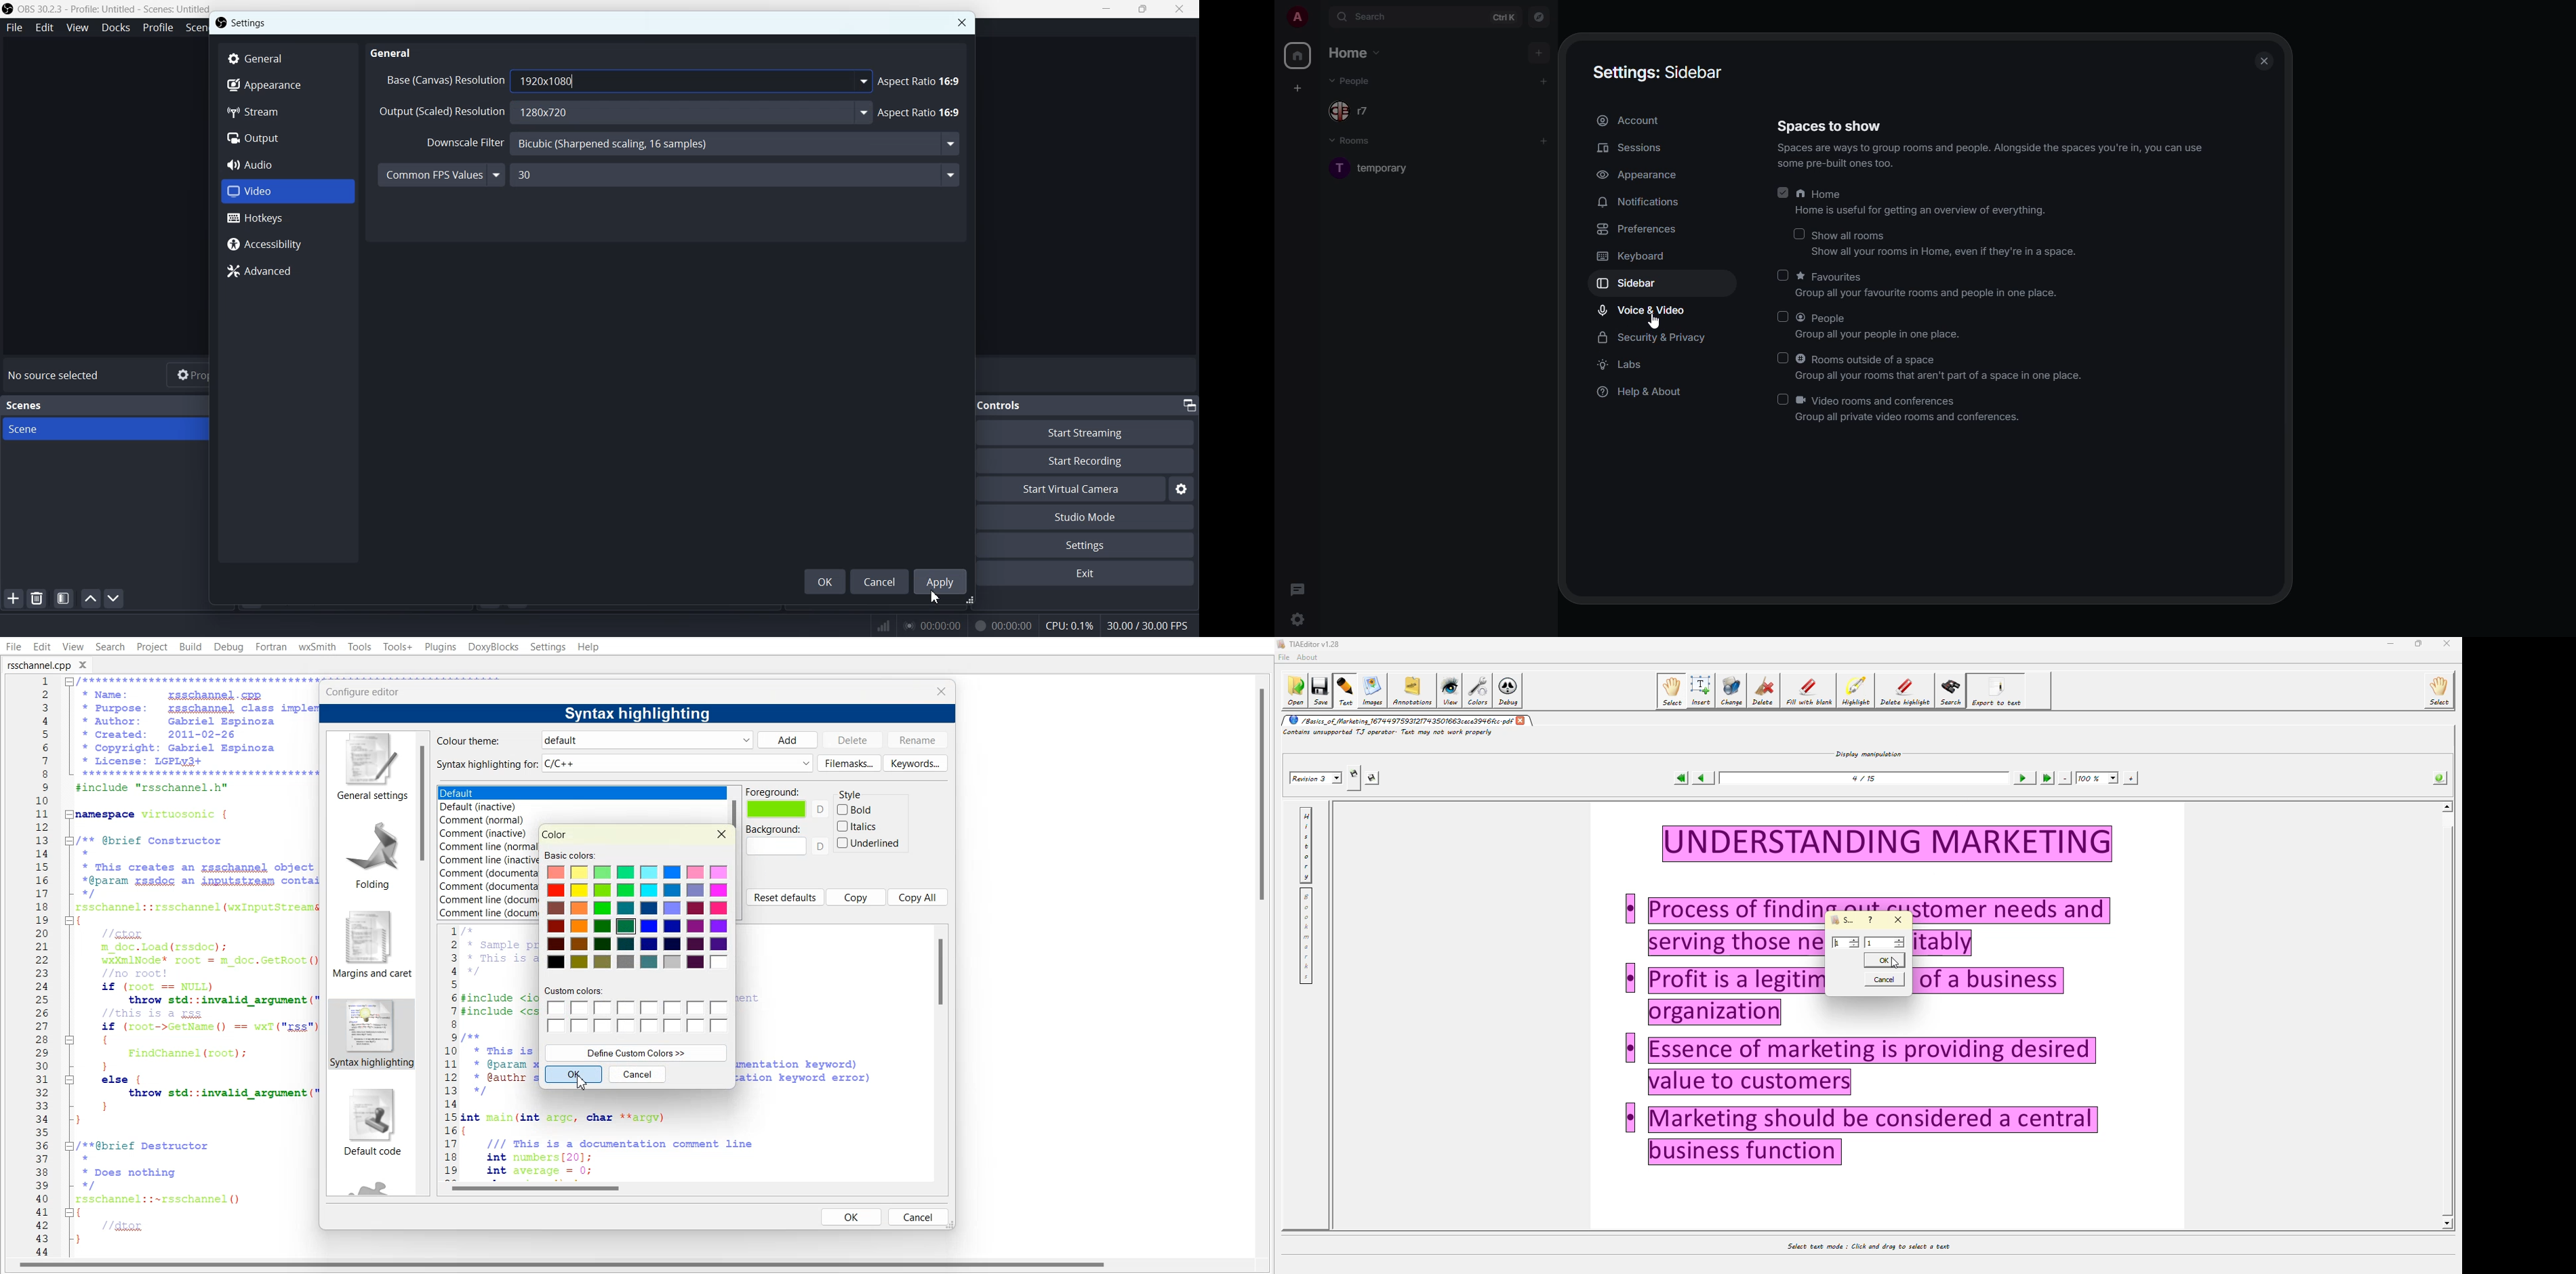  What do you see at coordinates (1297, 588) in the screenshot?
I see `threads` at bounding box center [1297, 588].